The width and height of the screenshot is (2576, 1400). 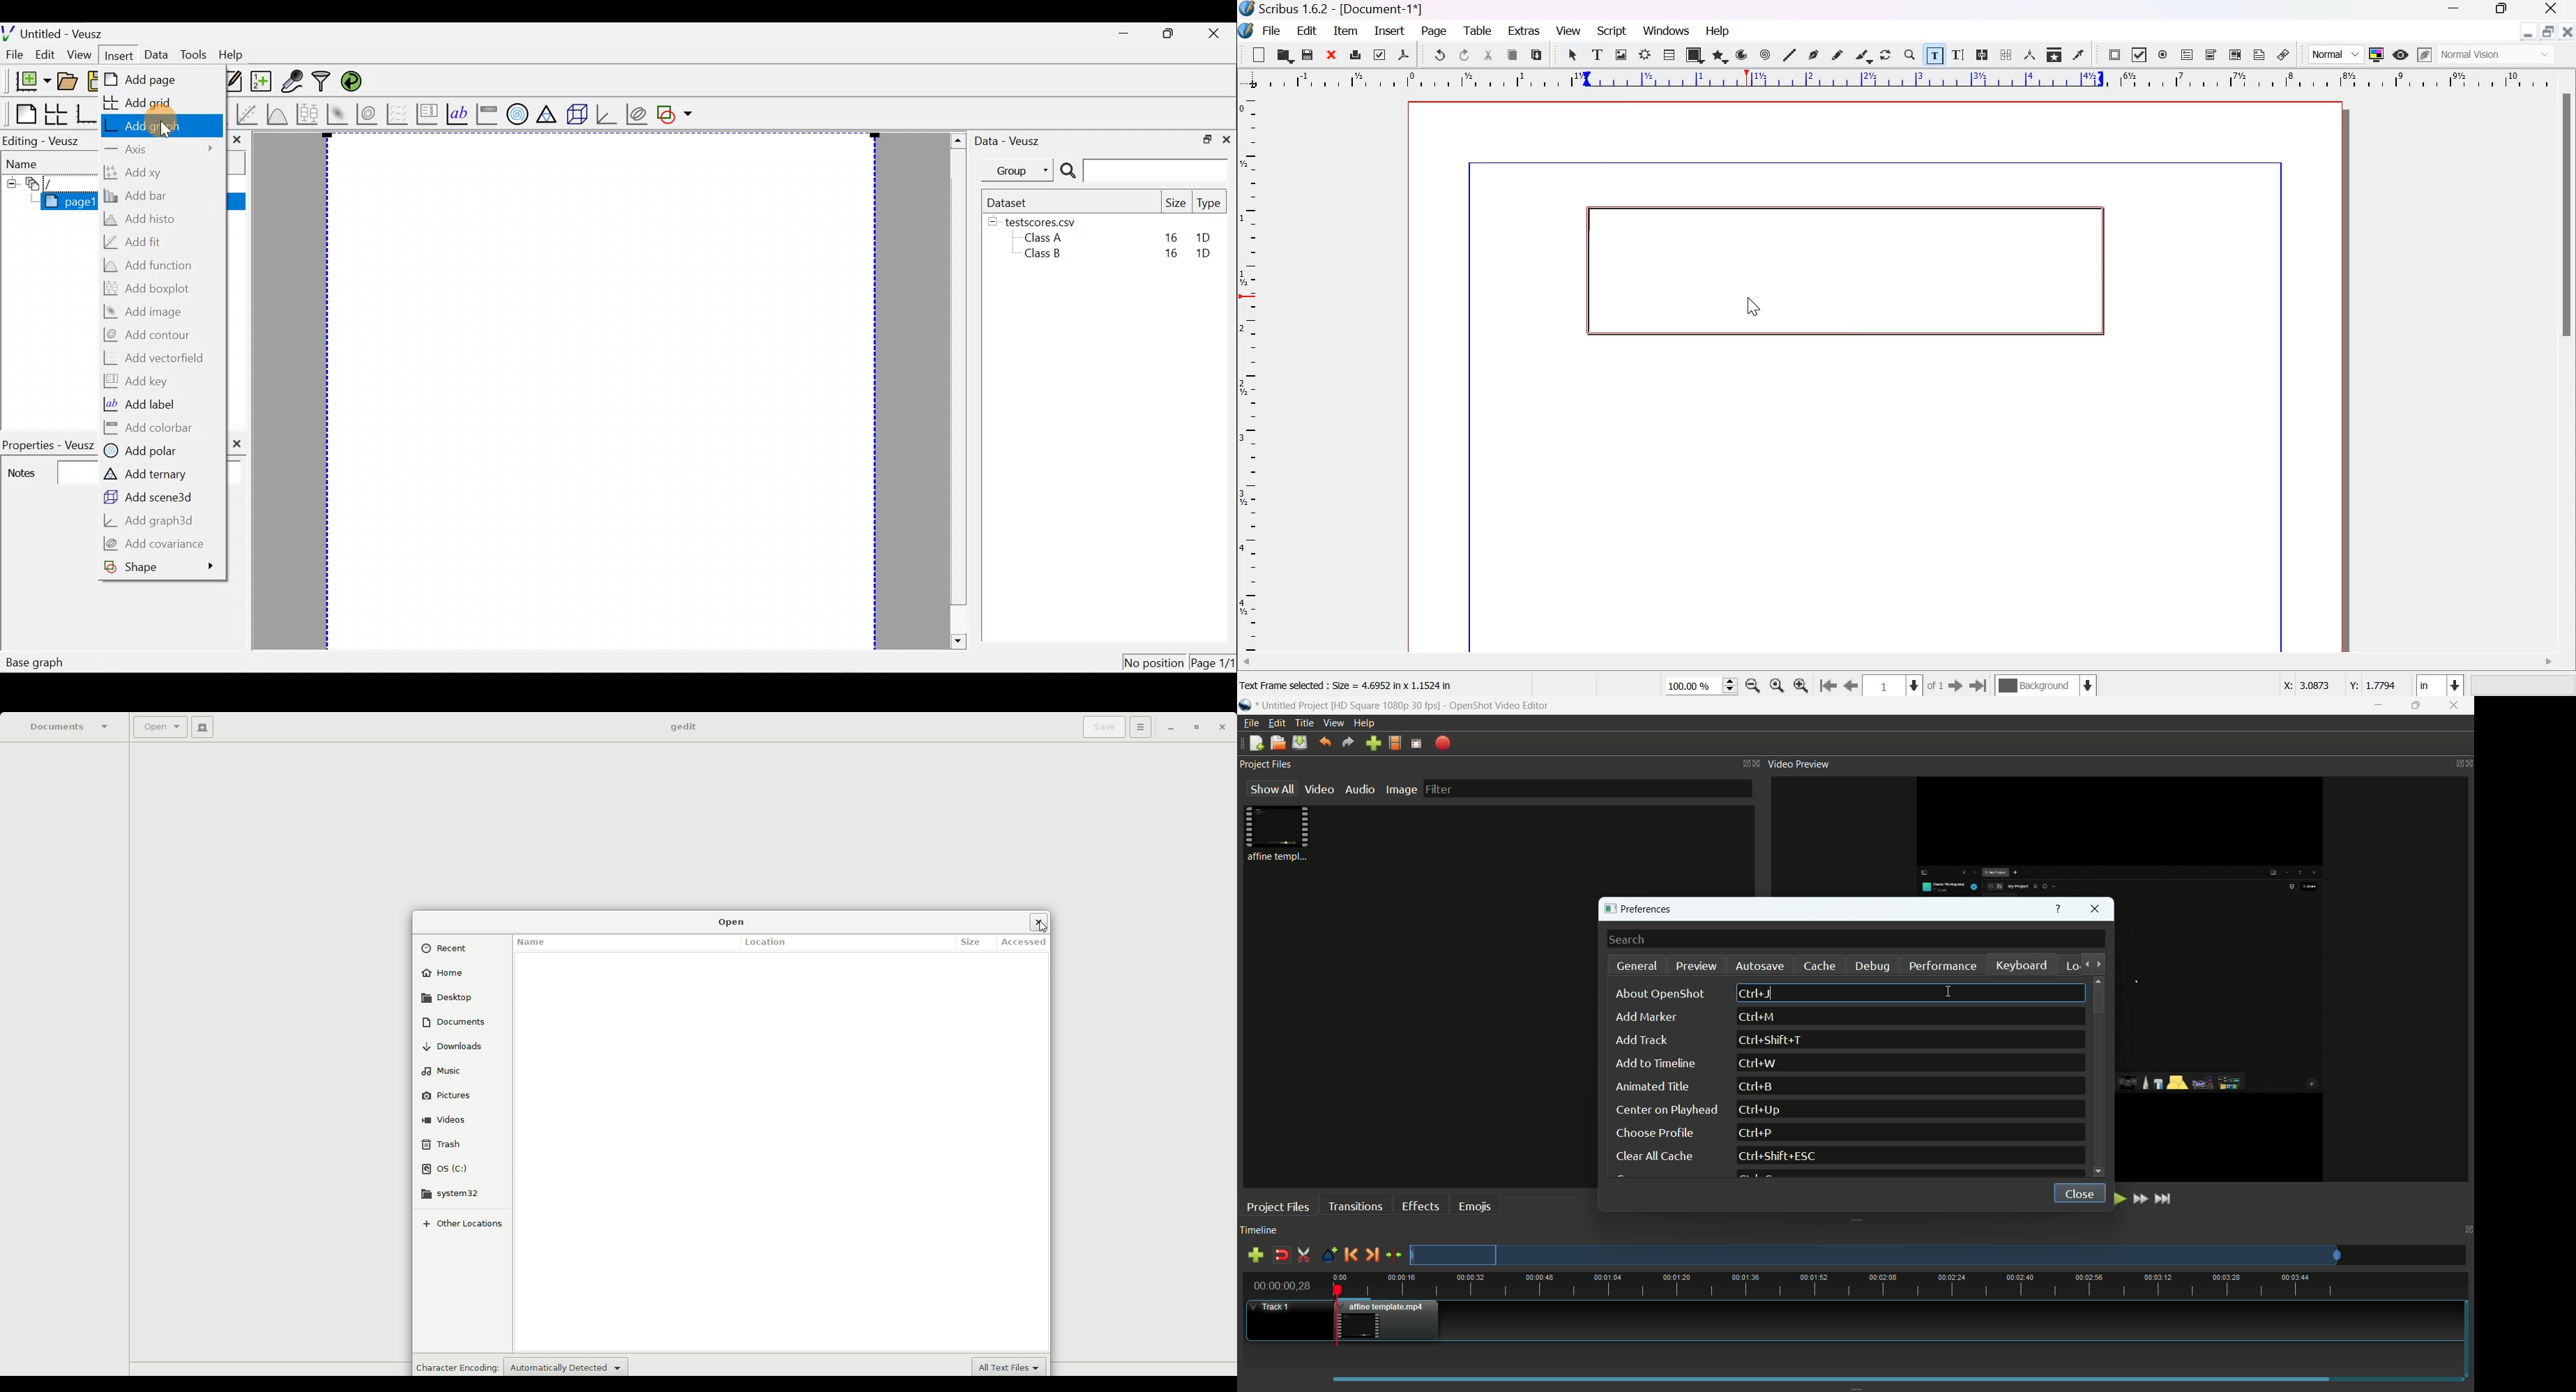 I want to click on title menu, so click(x=1304, y=722).